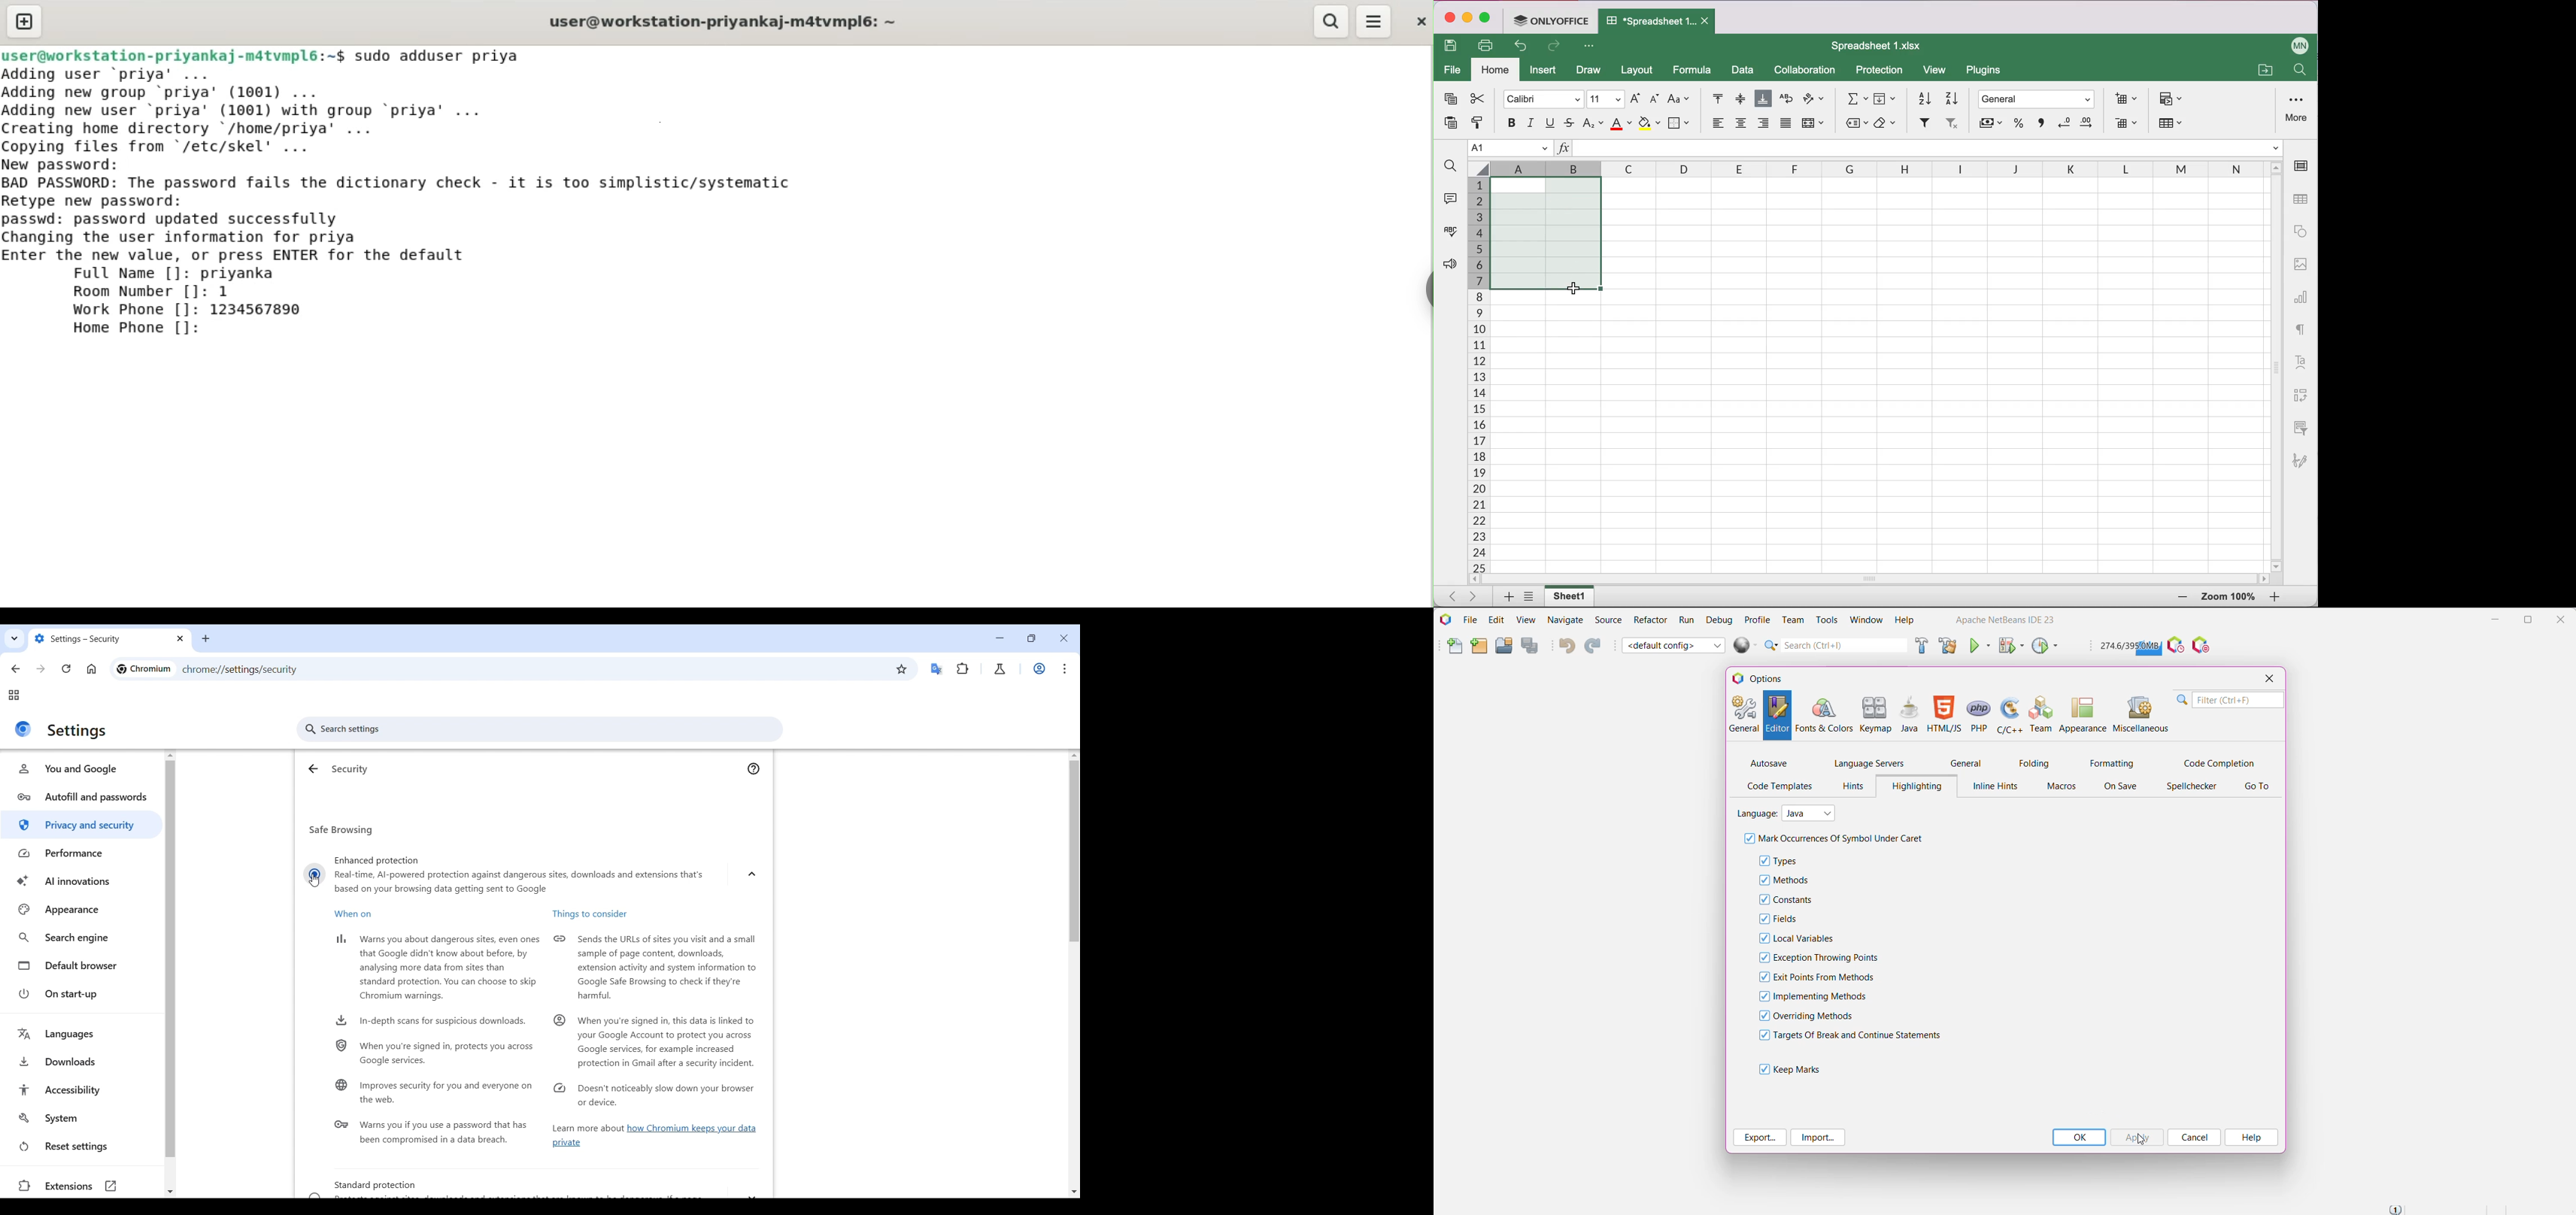 This screenshot has height=1232, width=2576. I want to click on paste, so click(1447, 126).